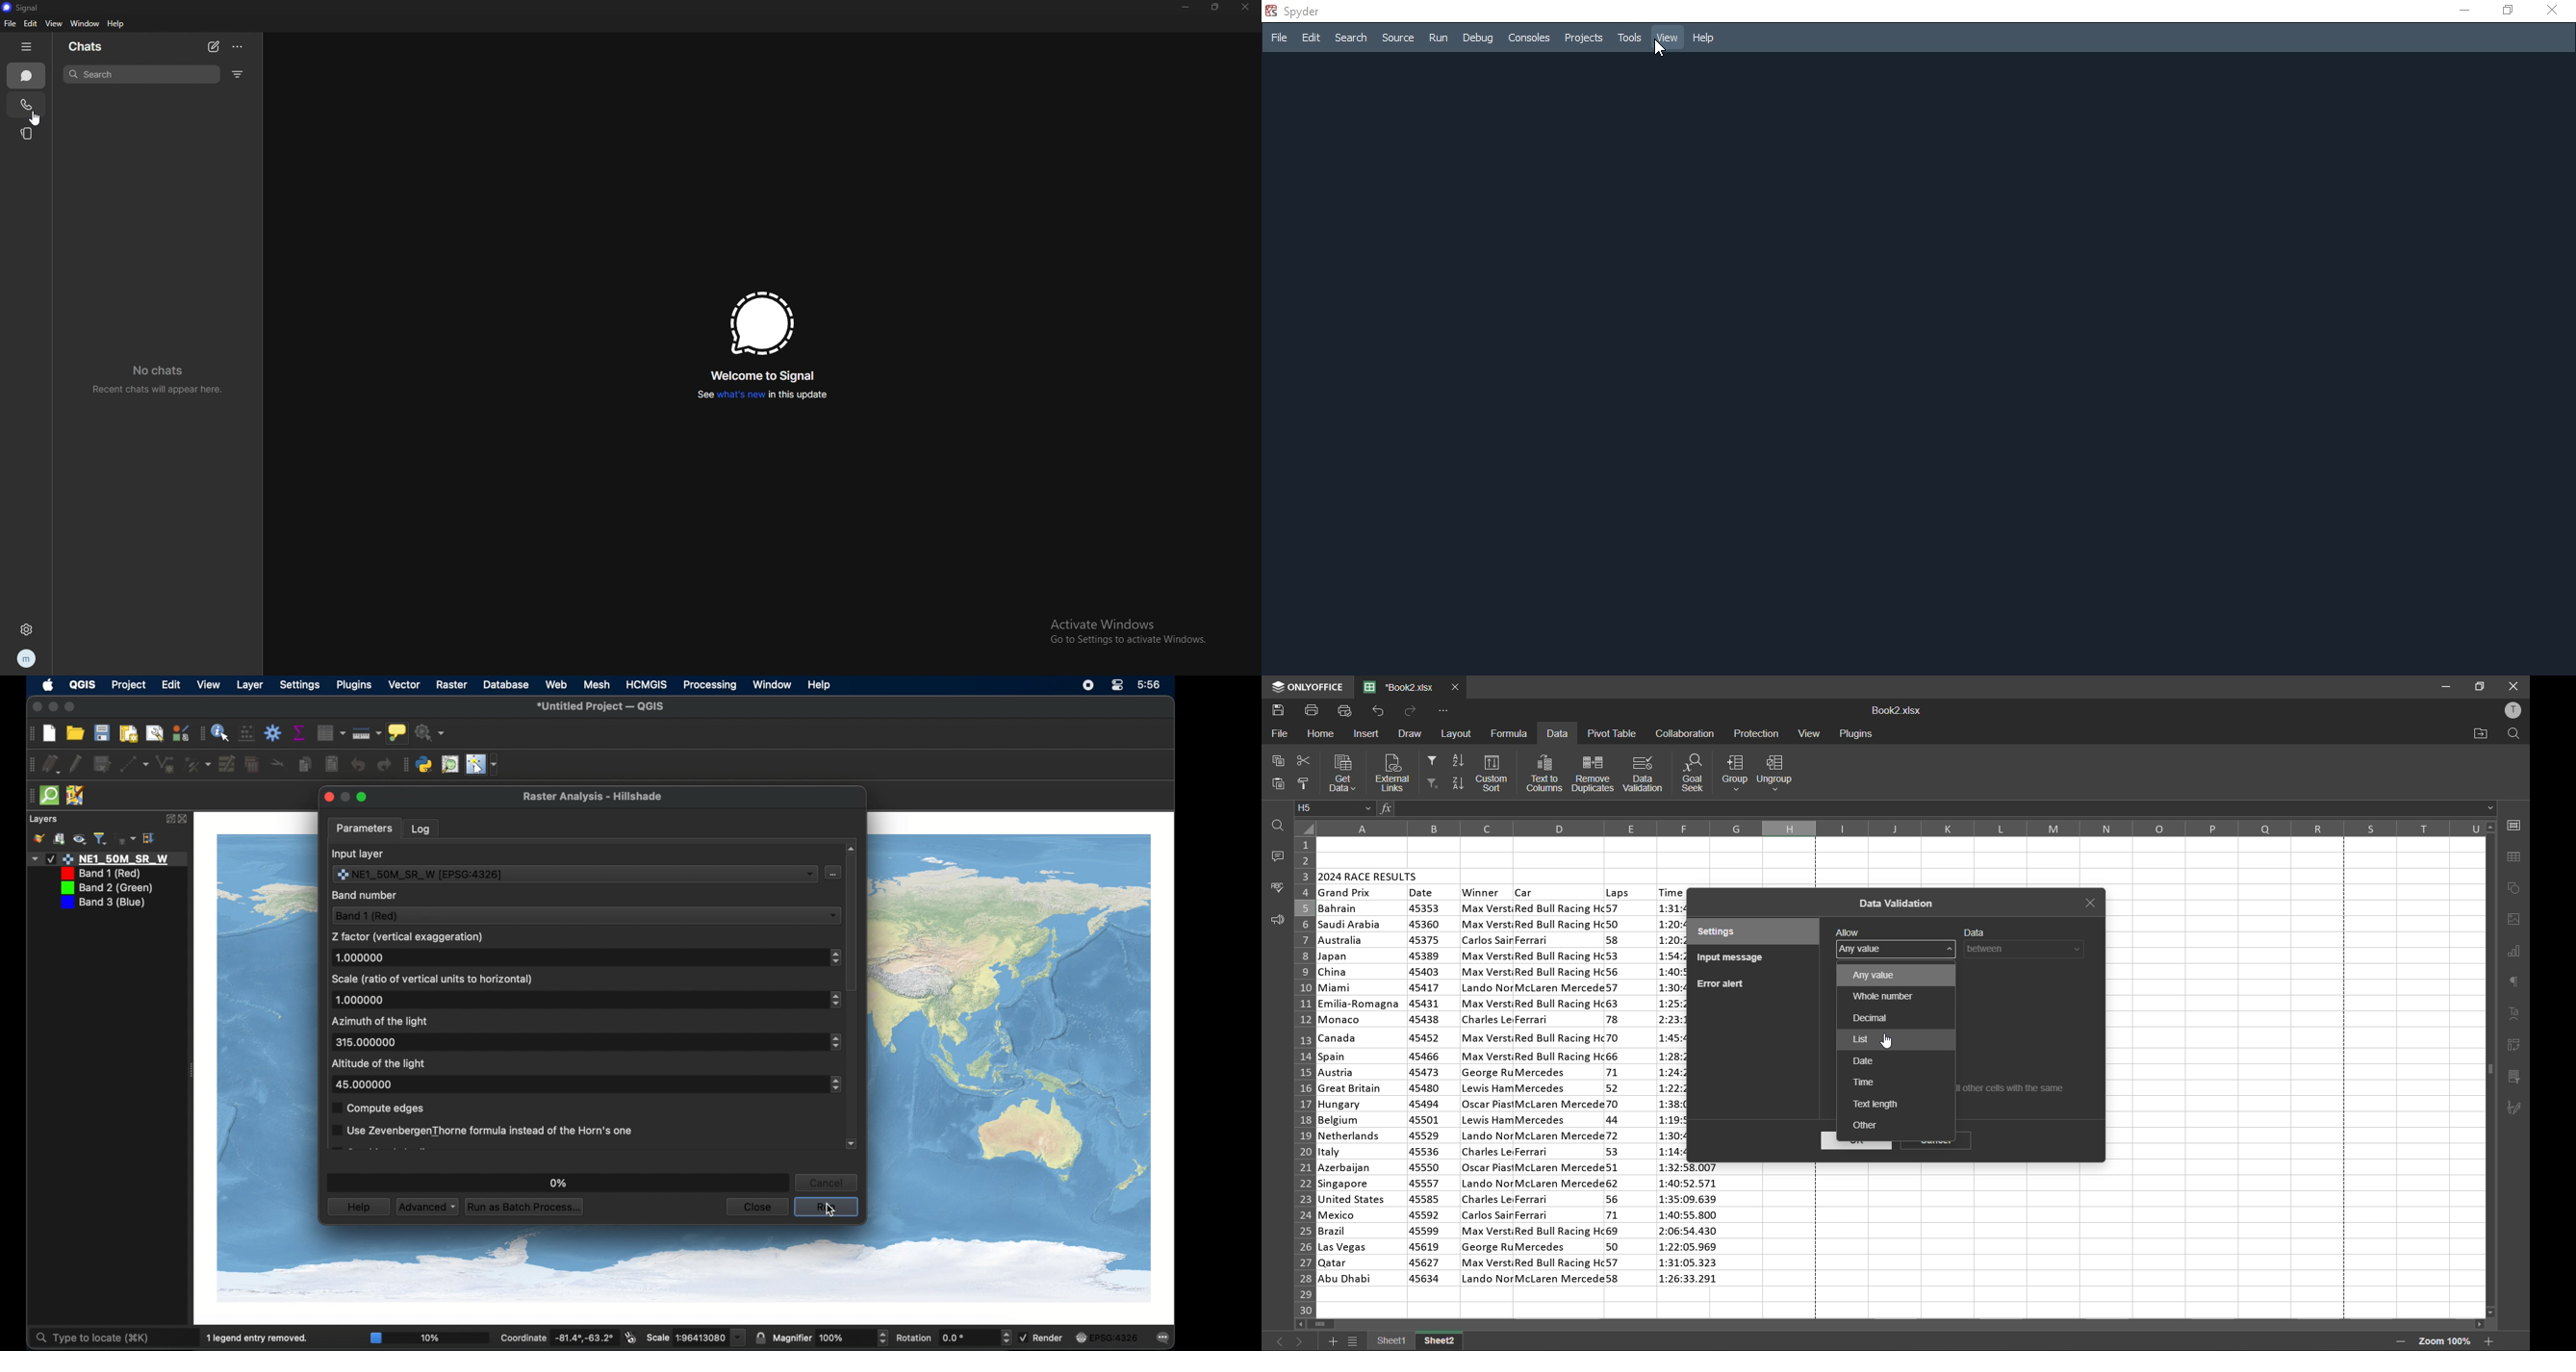 This screenshot has height=1372, width=2576. What do you see at coordinates (1646, 773) in the screenshot?
I see `data validation` at bounding box center [1646, 773].